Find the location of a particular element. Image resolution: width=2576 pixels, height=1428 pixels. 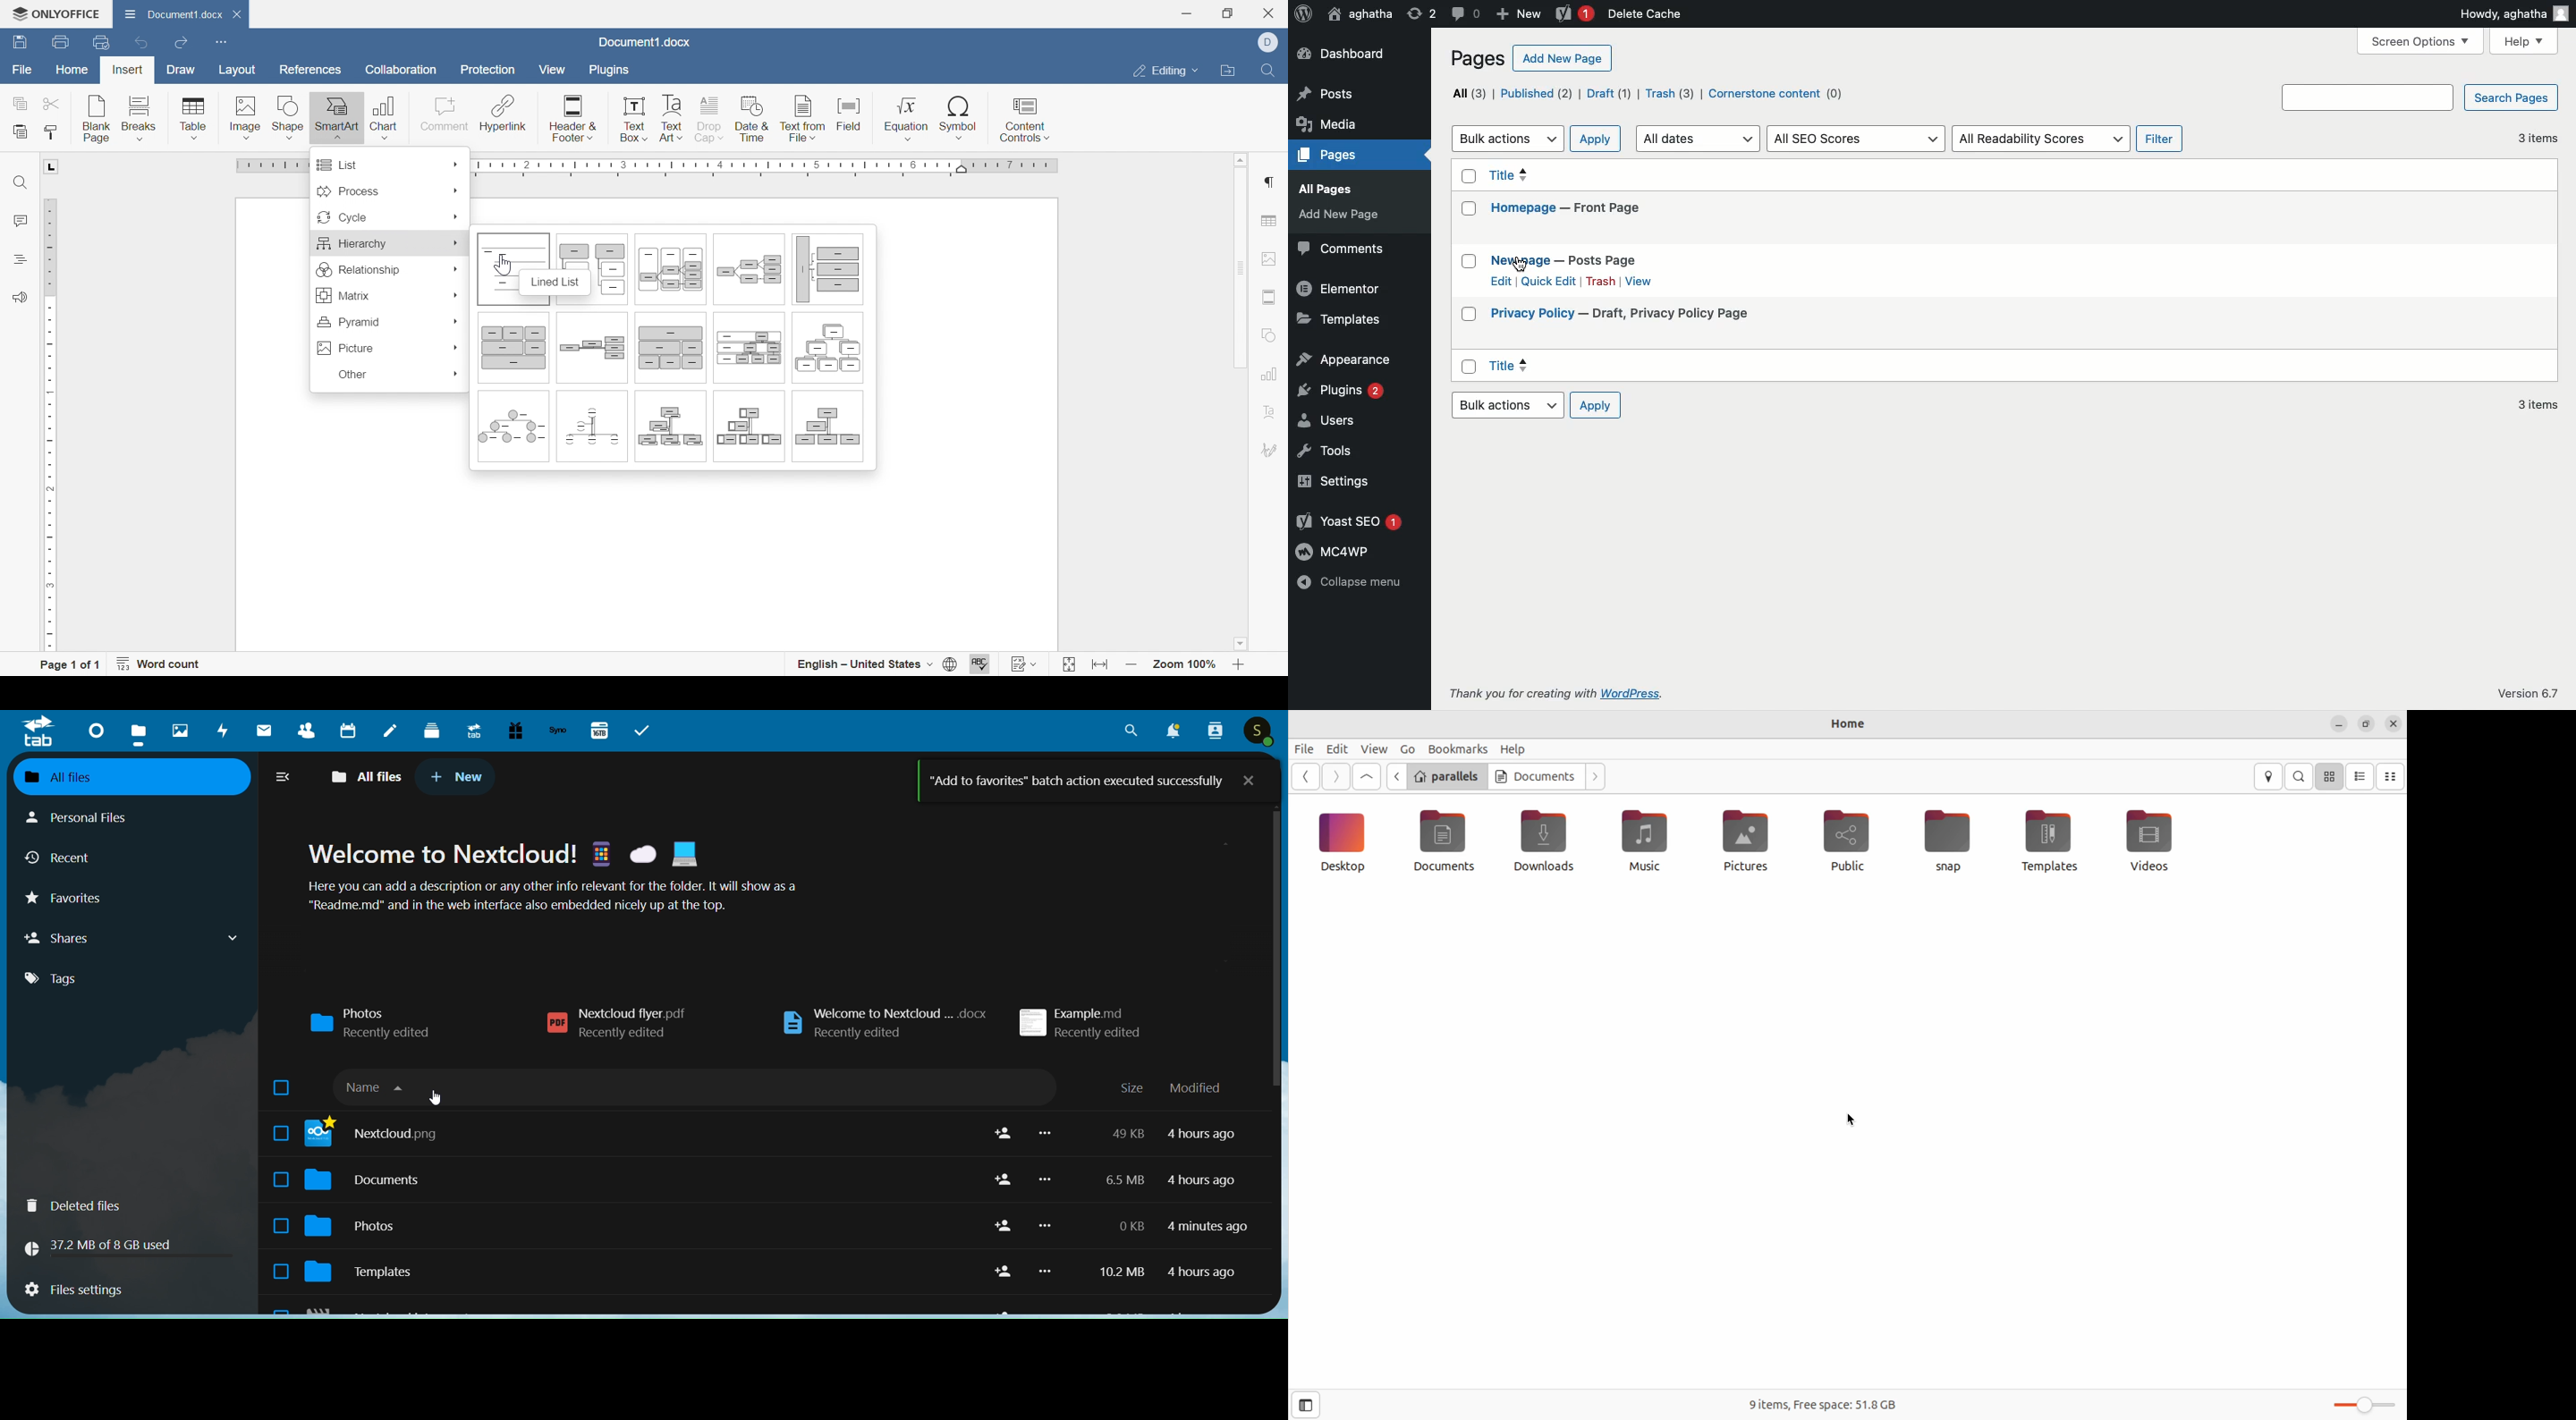

Cursor is located at coordinates (502, 268).